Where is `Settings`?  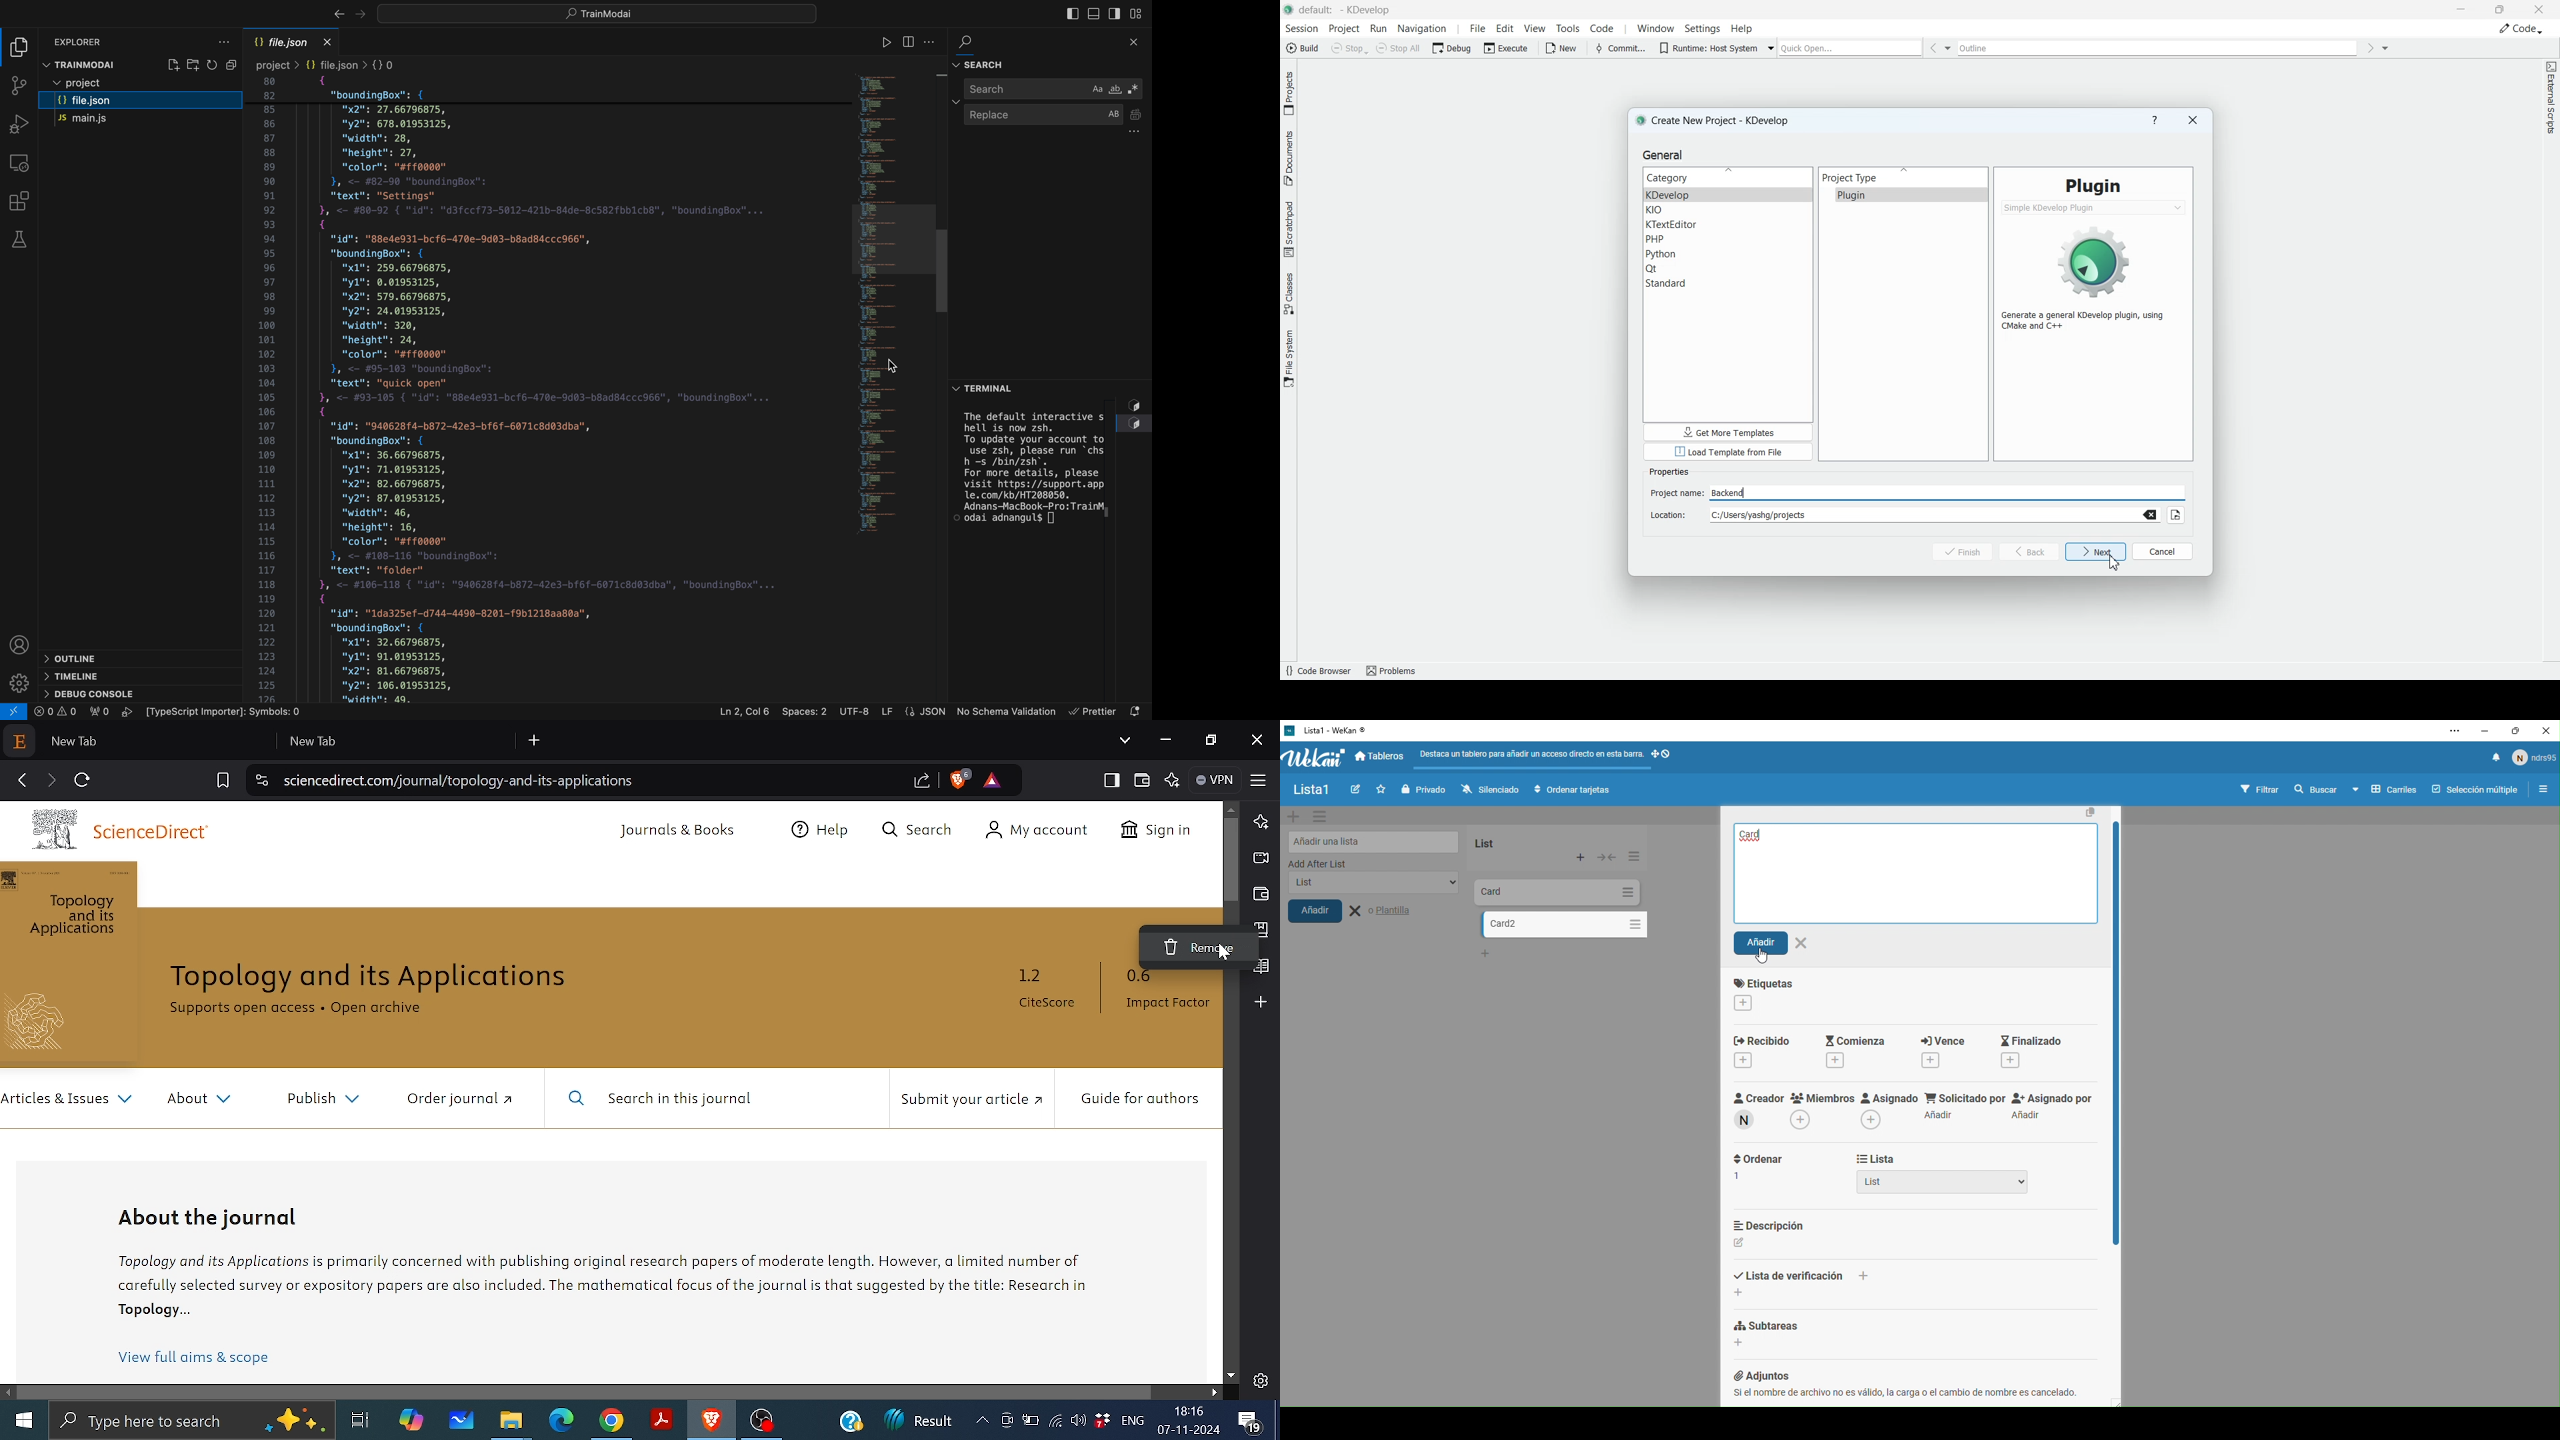
Settings is located at coordinates (18, 684).